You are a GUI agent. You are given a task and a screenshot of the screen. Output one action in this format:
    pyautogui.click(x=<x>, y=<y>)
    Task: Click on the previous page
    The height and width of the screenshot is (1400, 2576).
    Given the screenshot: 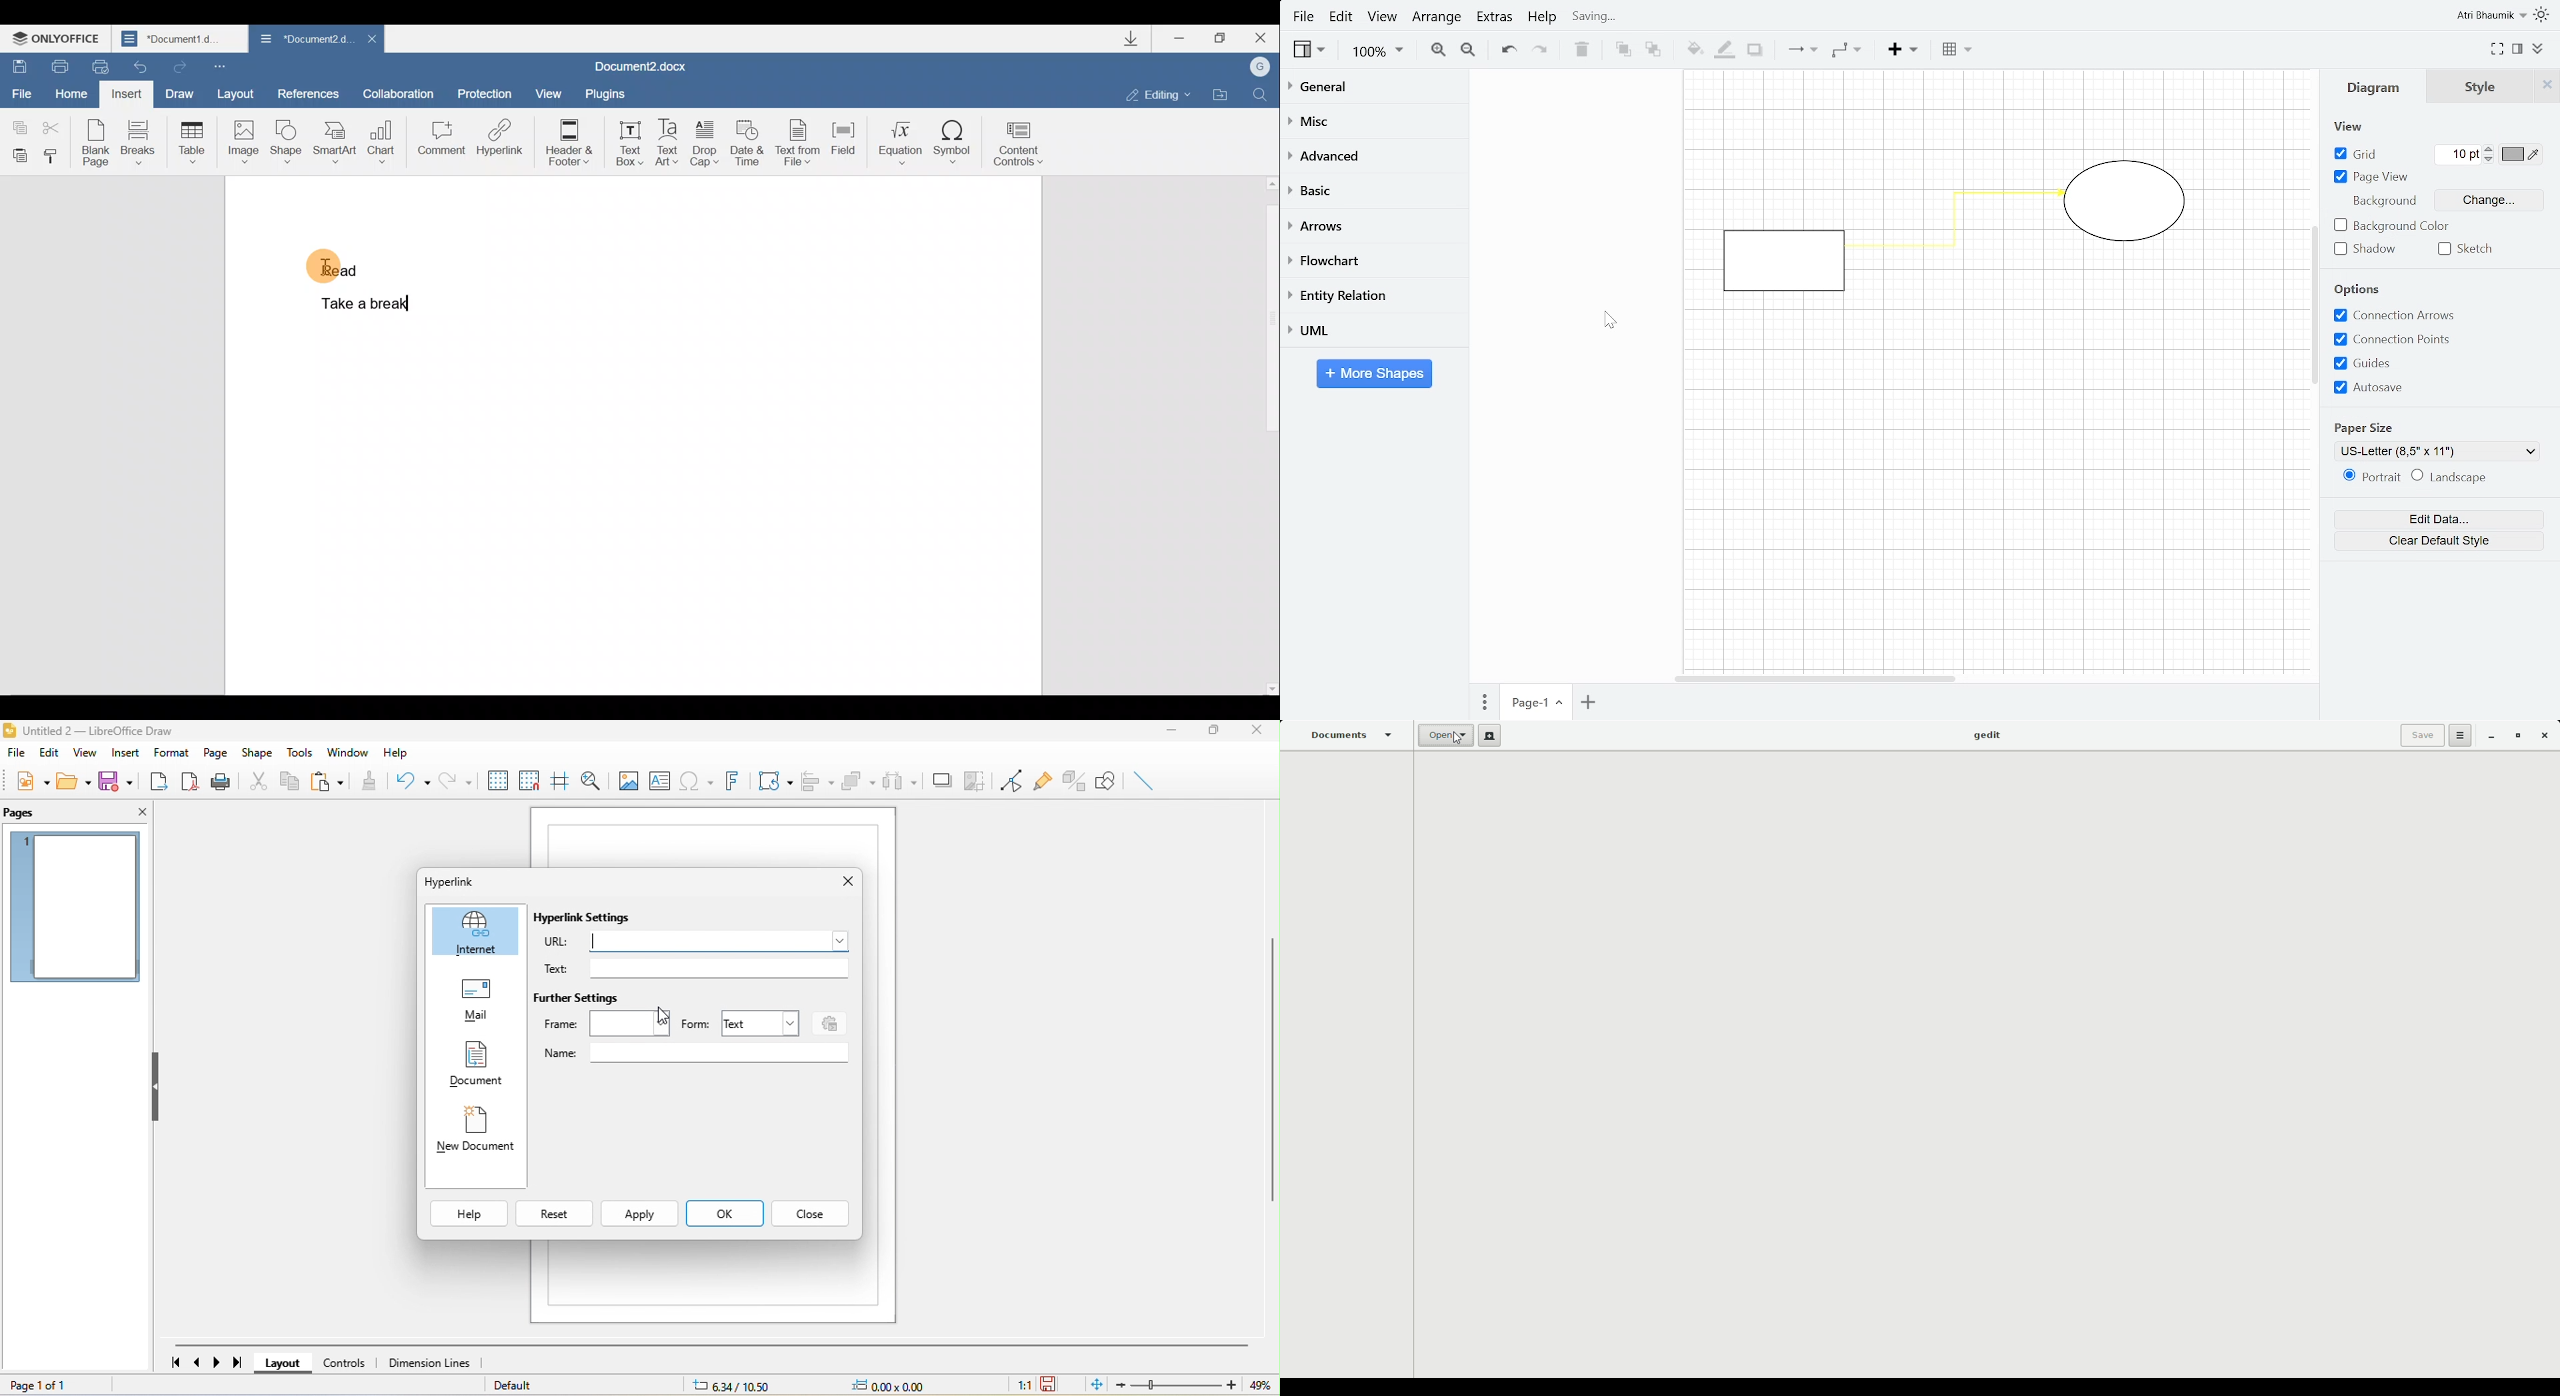 What is the action you would take?
    pyautogui.click(x=199, y=1365)
    